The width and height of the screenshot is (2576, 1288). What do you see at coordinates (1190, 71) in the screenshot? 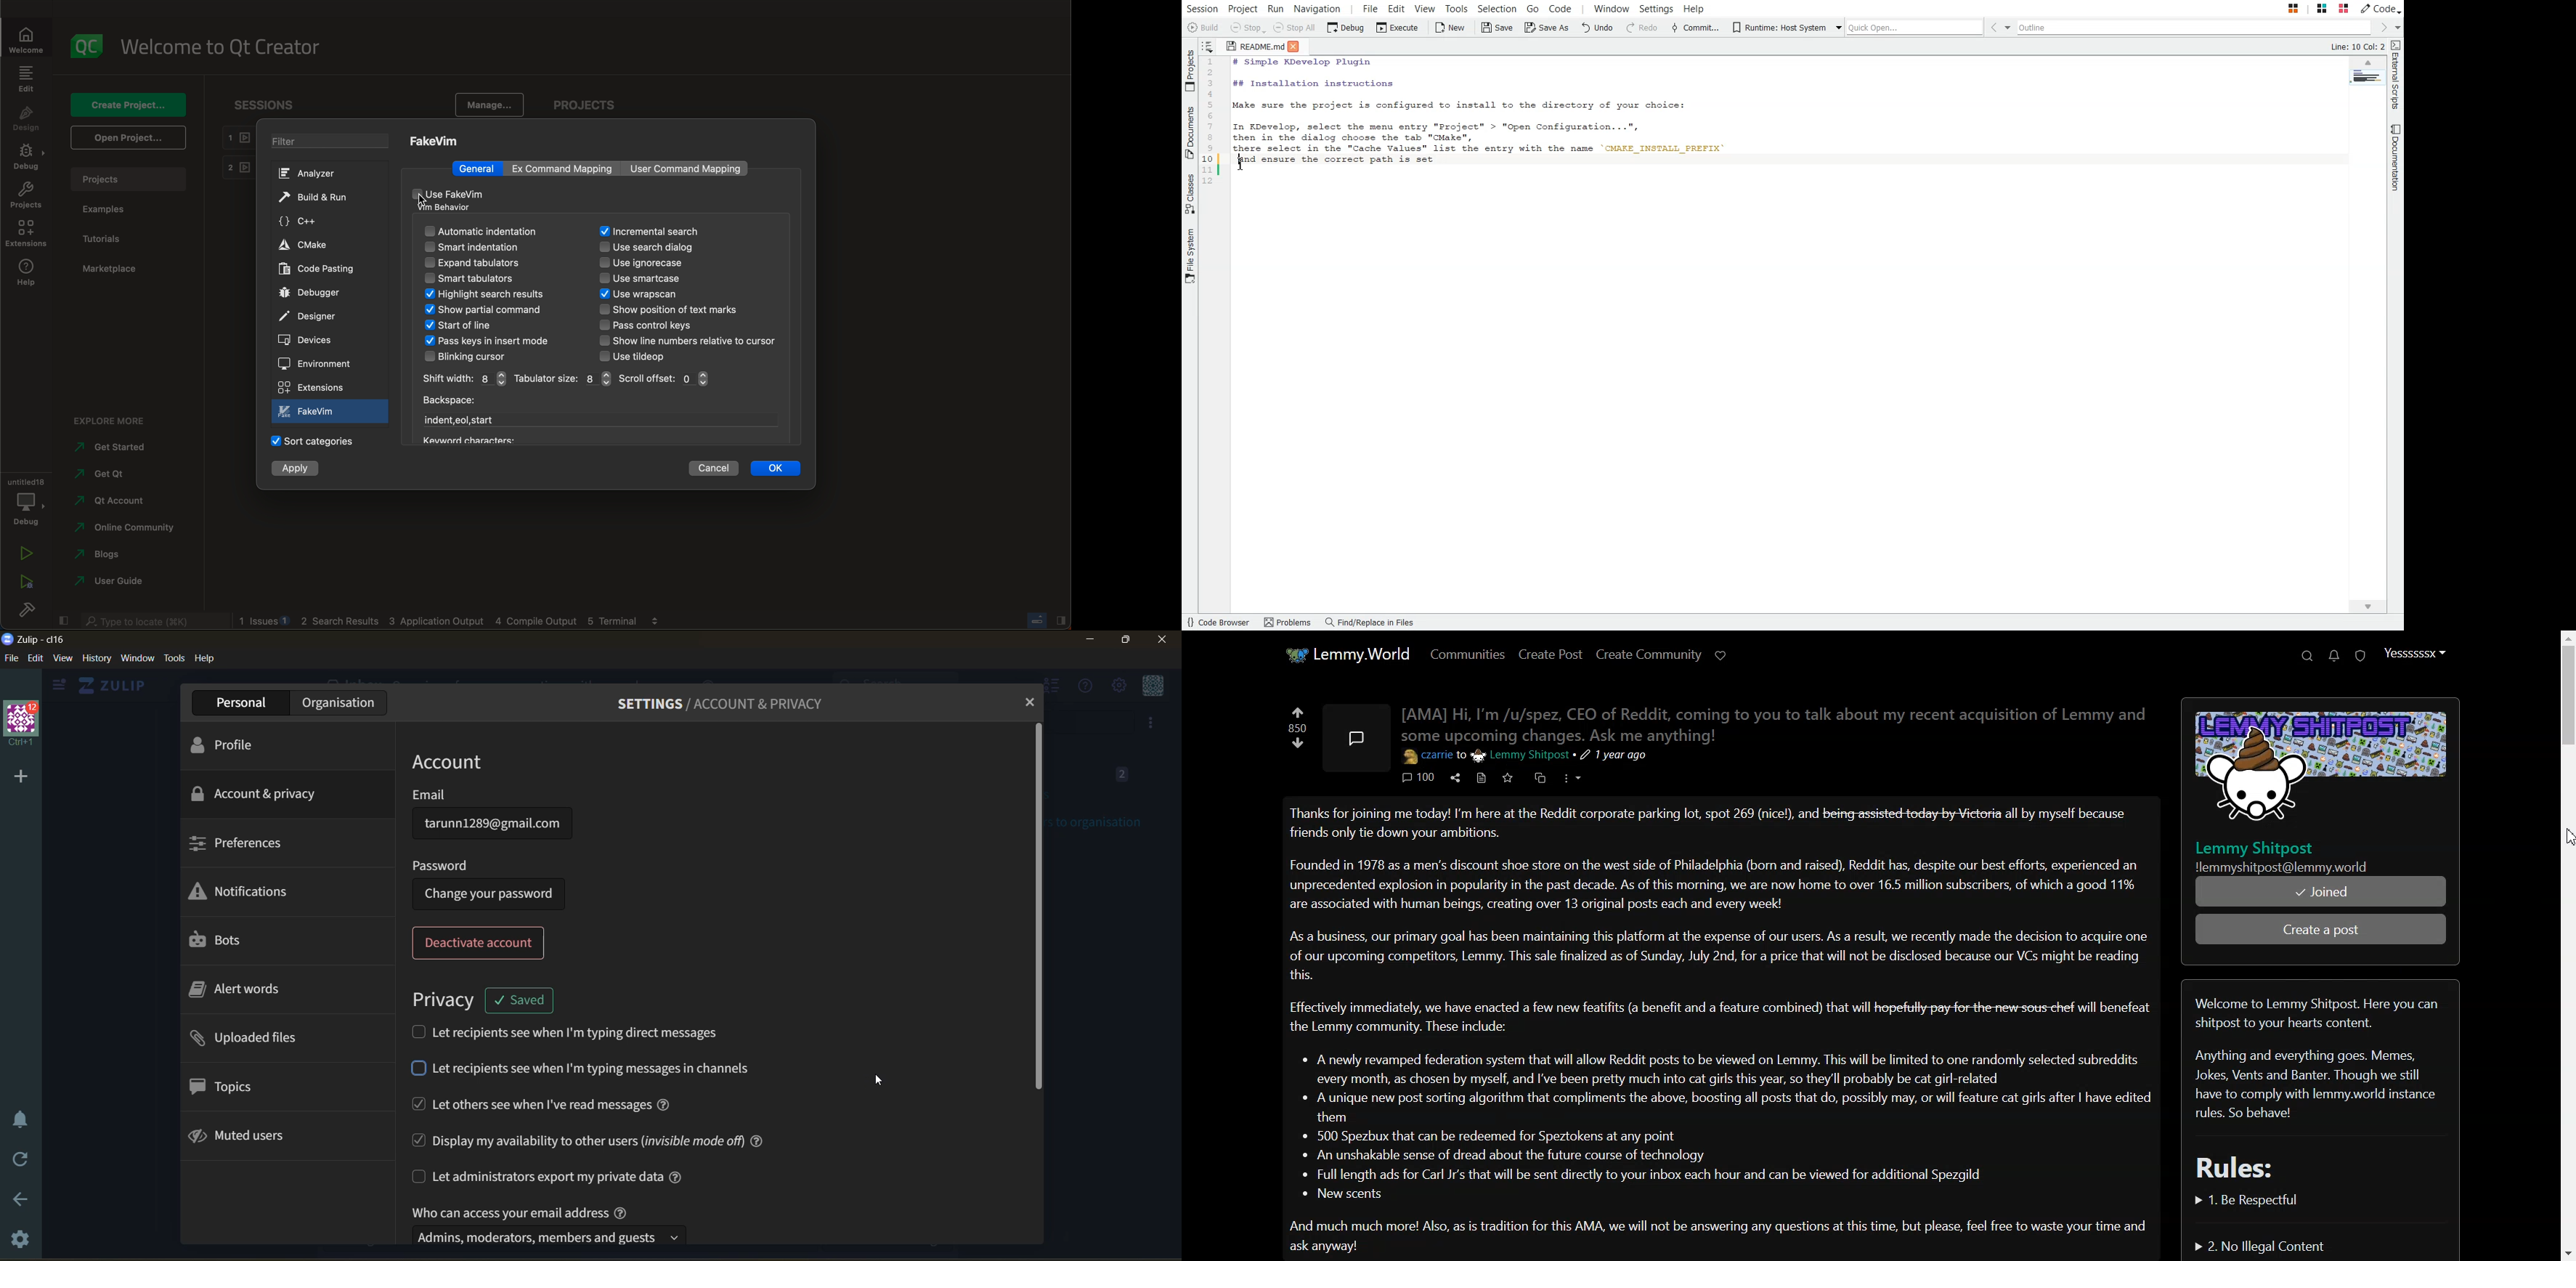
I see `Projects` at bounding box center [1190, 71].